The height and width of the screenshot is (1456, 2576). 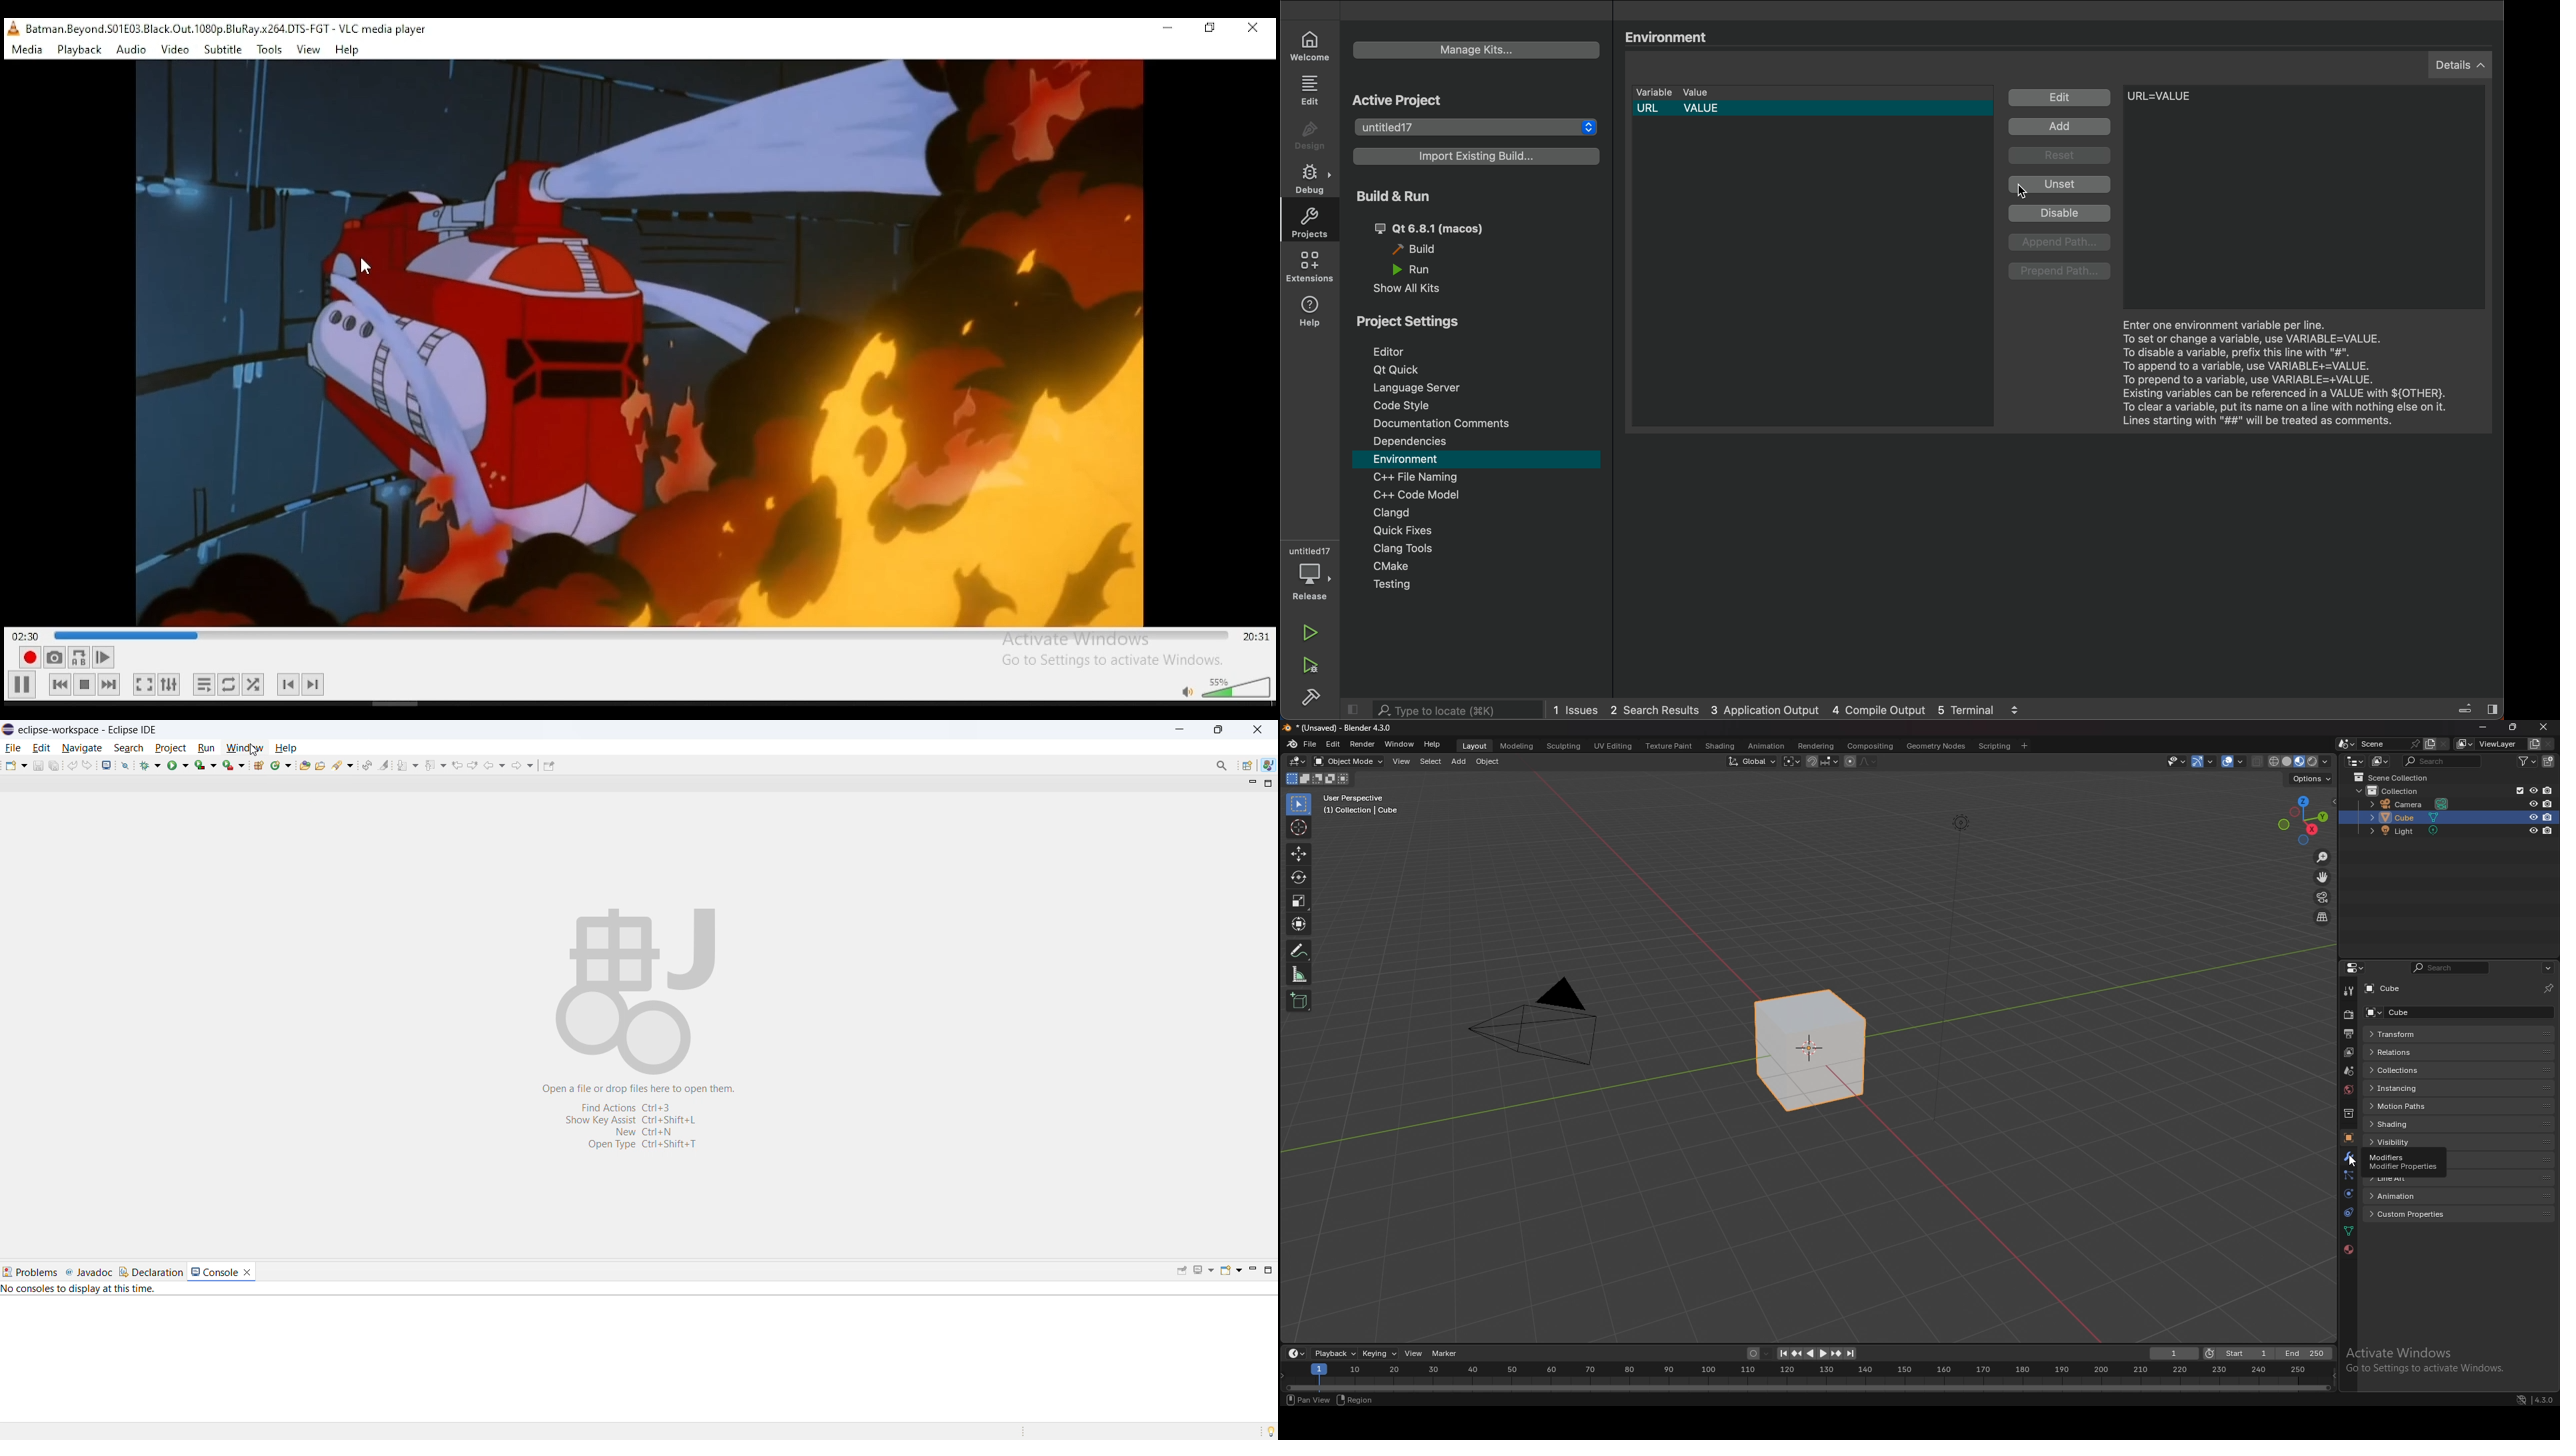 What do you see at coordinates (1416, 495) in the screenshot?
I see `code model` at bounding box center [1416, 495].